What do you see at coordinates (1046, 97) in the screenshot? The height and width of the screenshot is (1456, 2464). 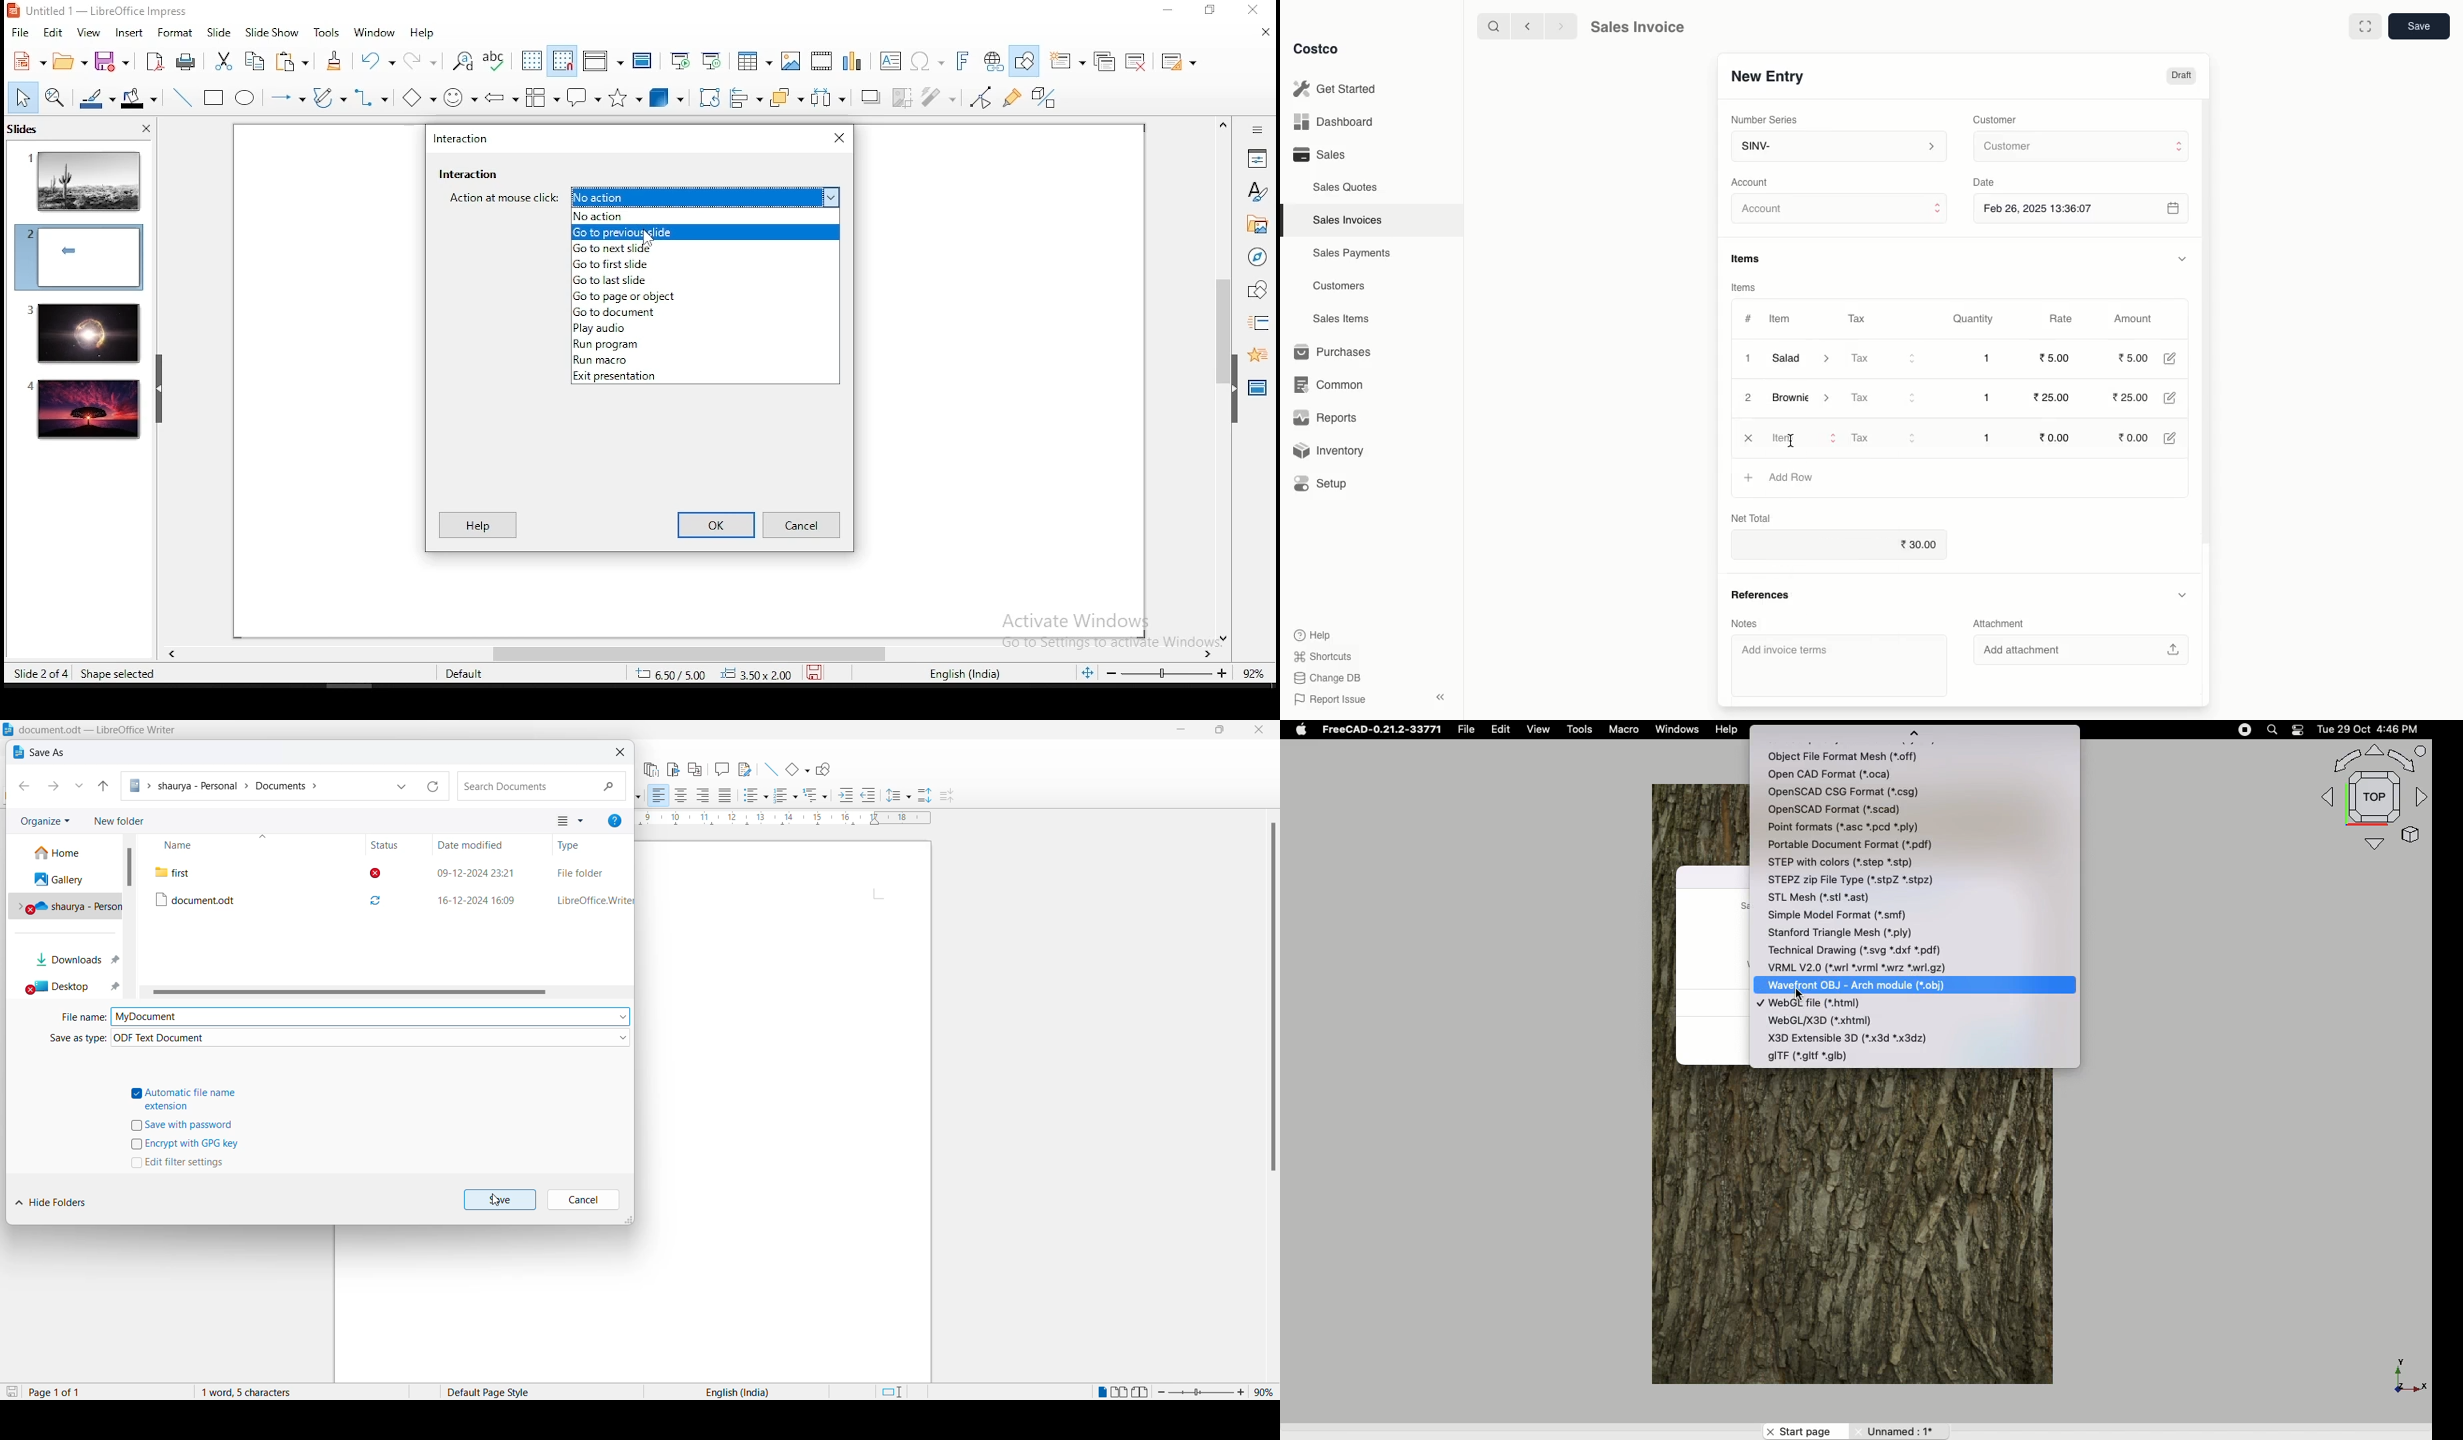 I see `toggle extrusiuon` at bounding box center [1046, 97].